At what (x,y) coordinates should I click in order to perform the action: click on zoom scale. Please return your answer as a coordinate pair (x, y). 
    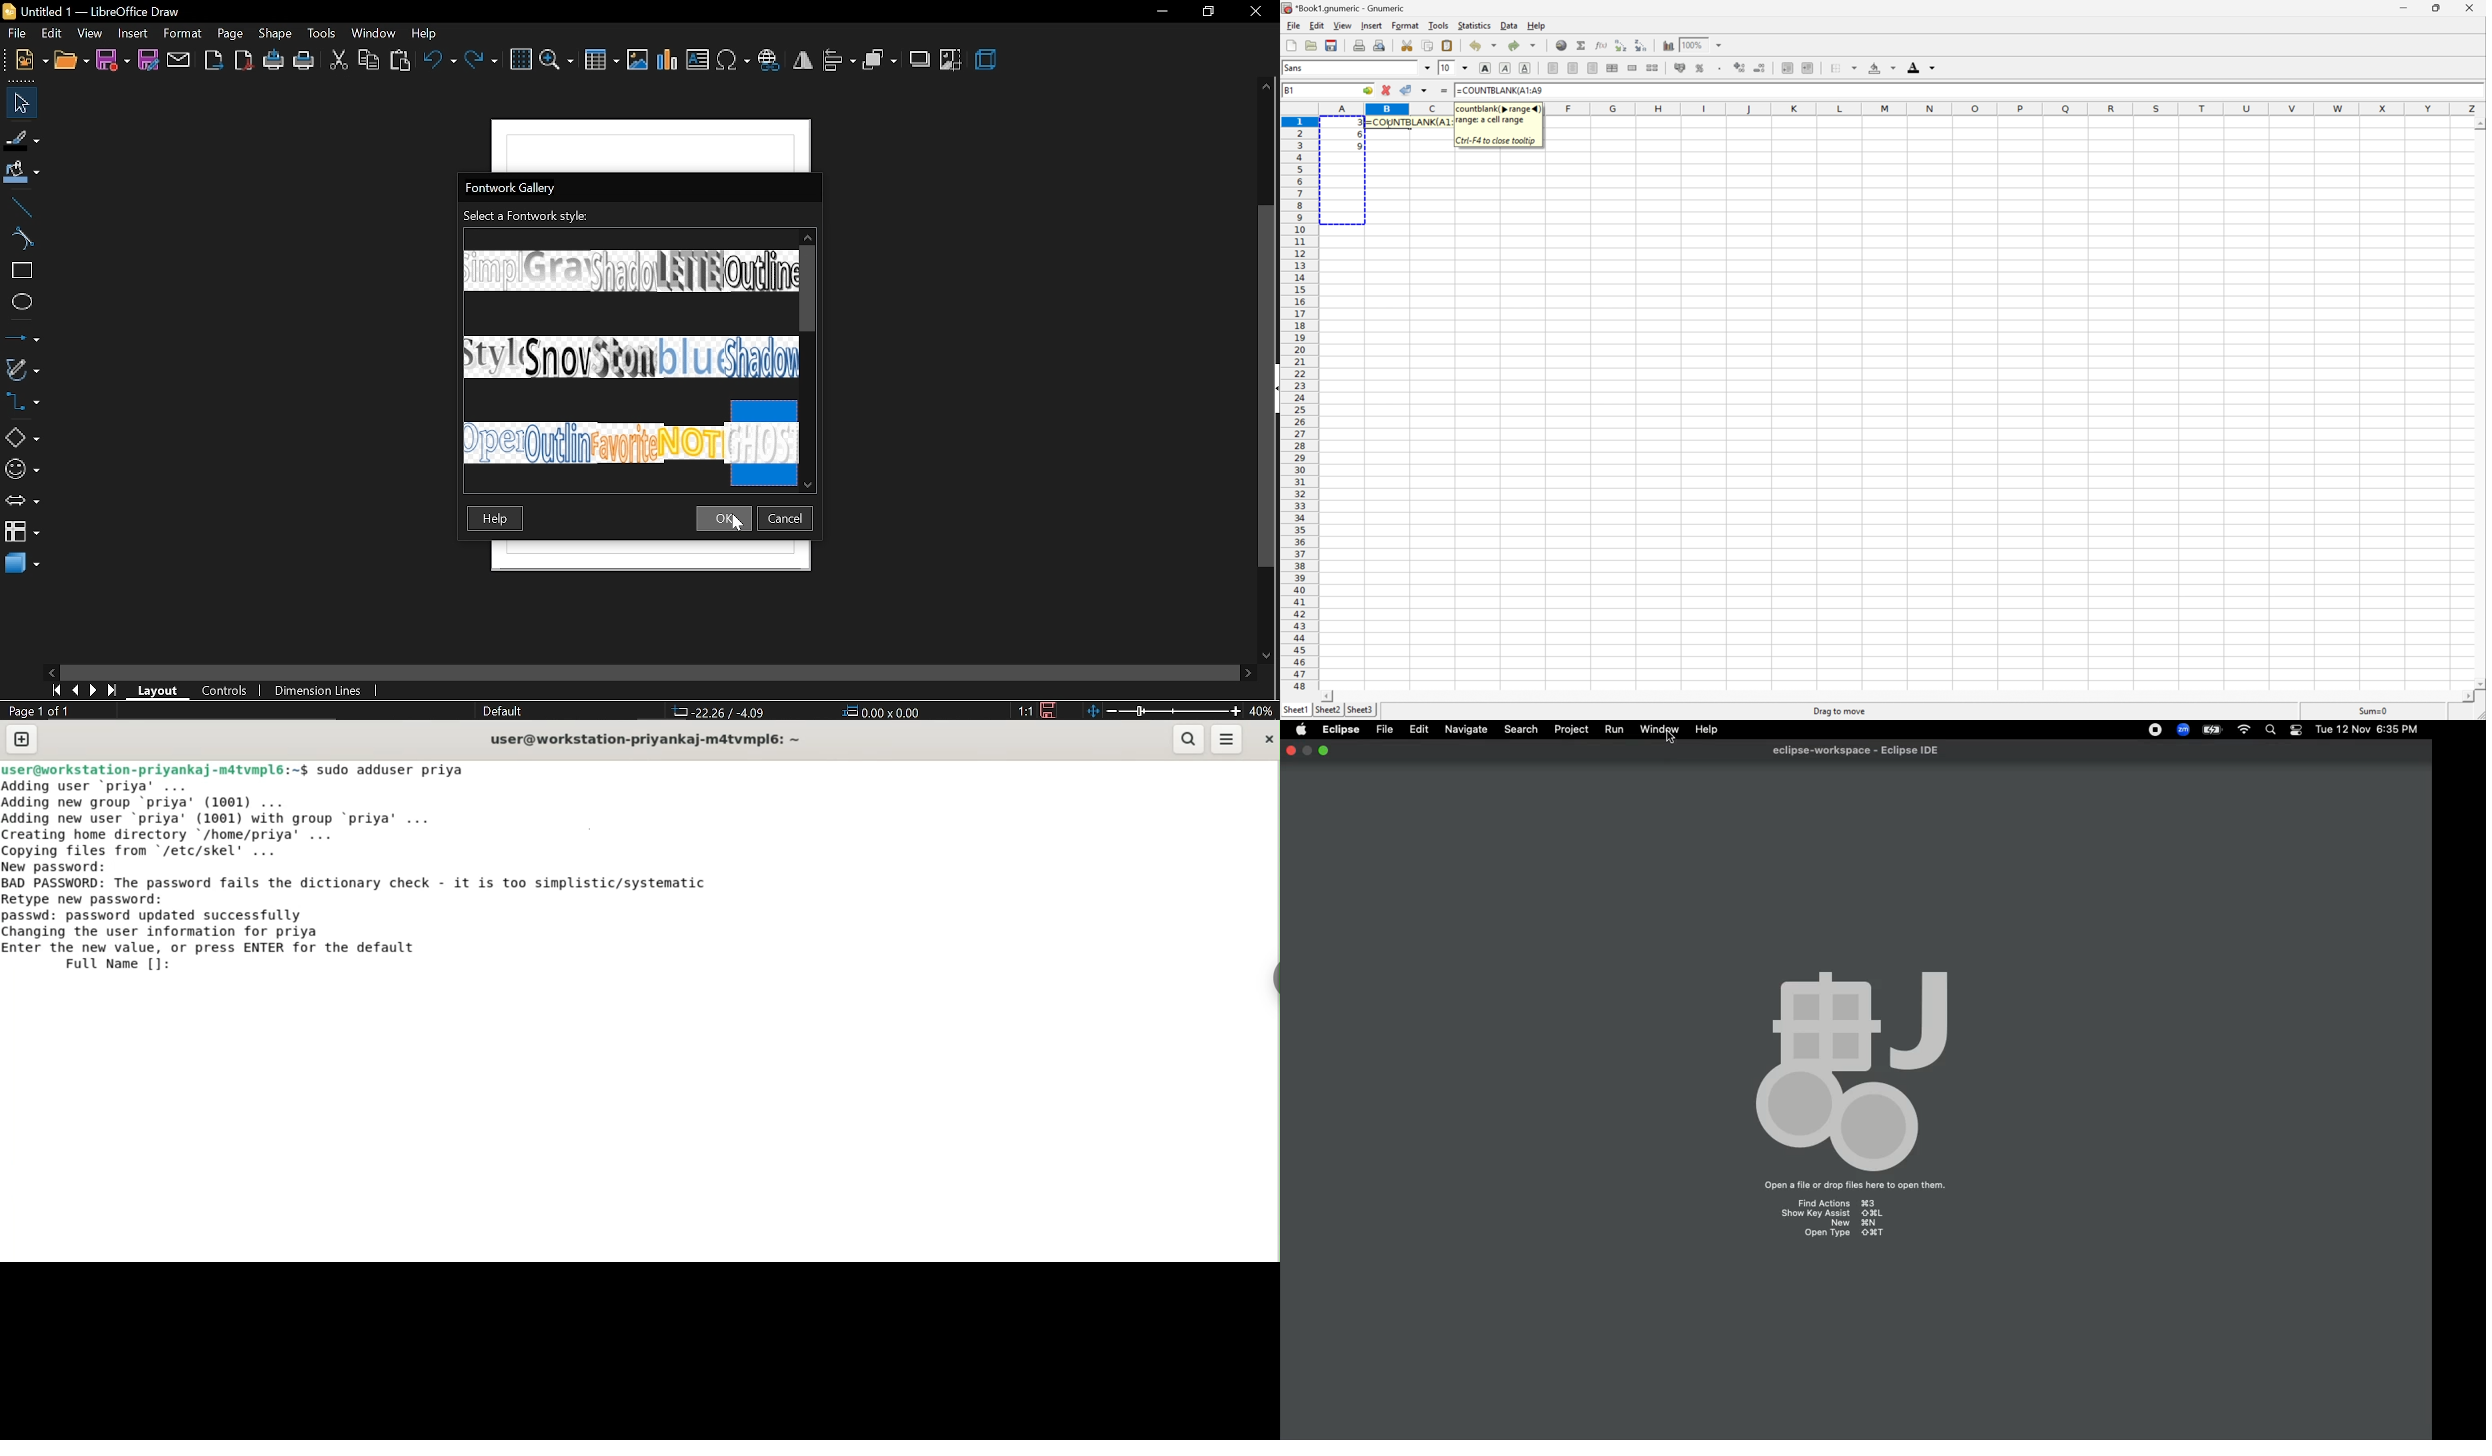
    Looking at the image, I should click on (1163, 711).